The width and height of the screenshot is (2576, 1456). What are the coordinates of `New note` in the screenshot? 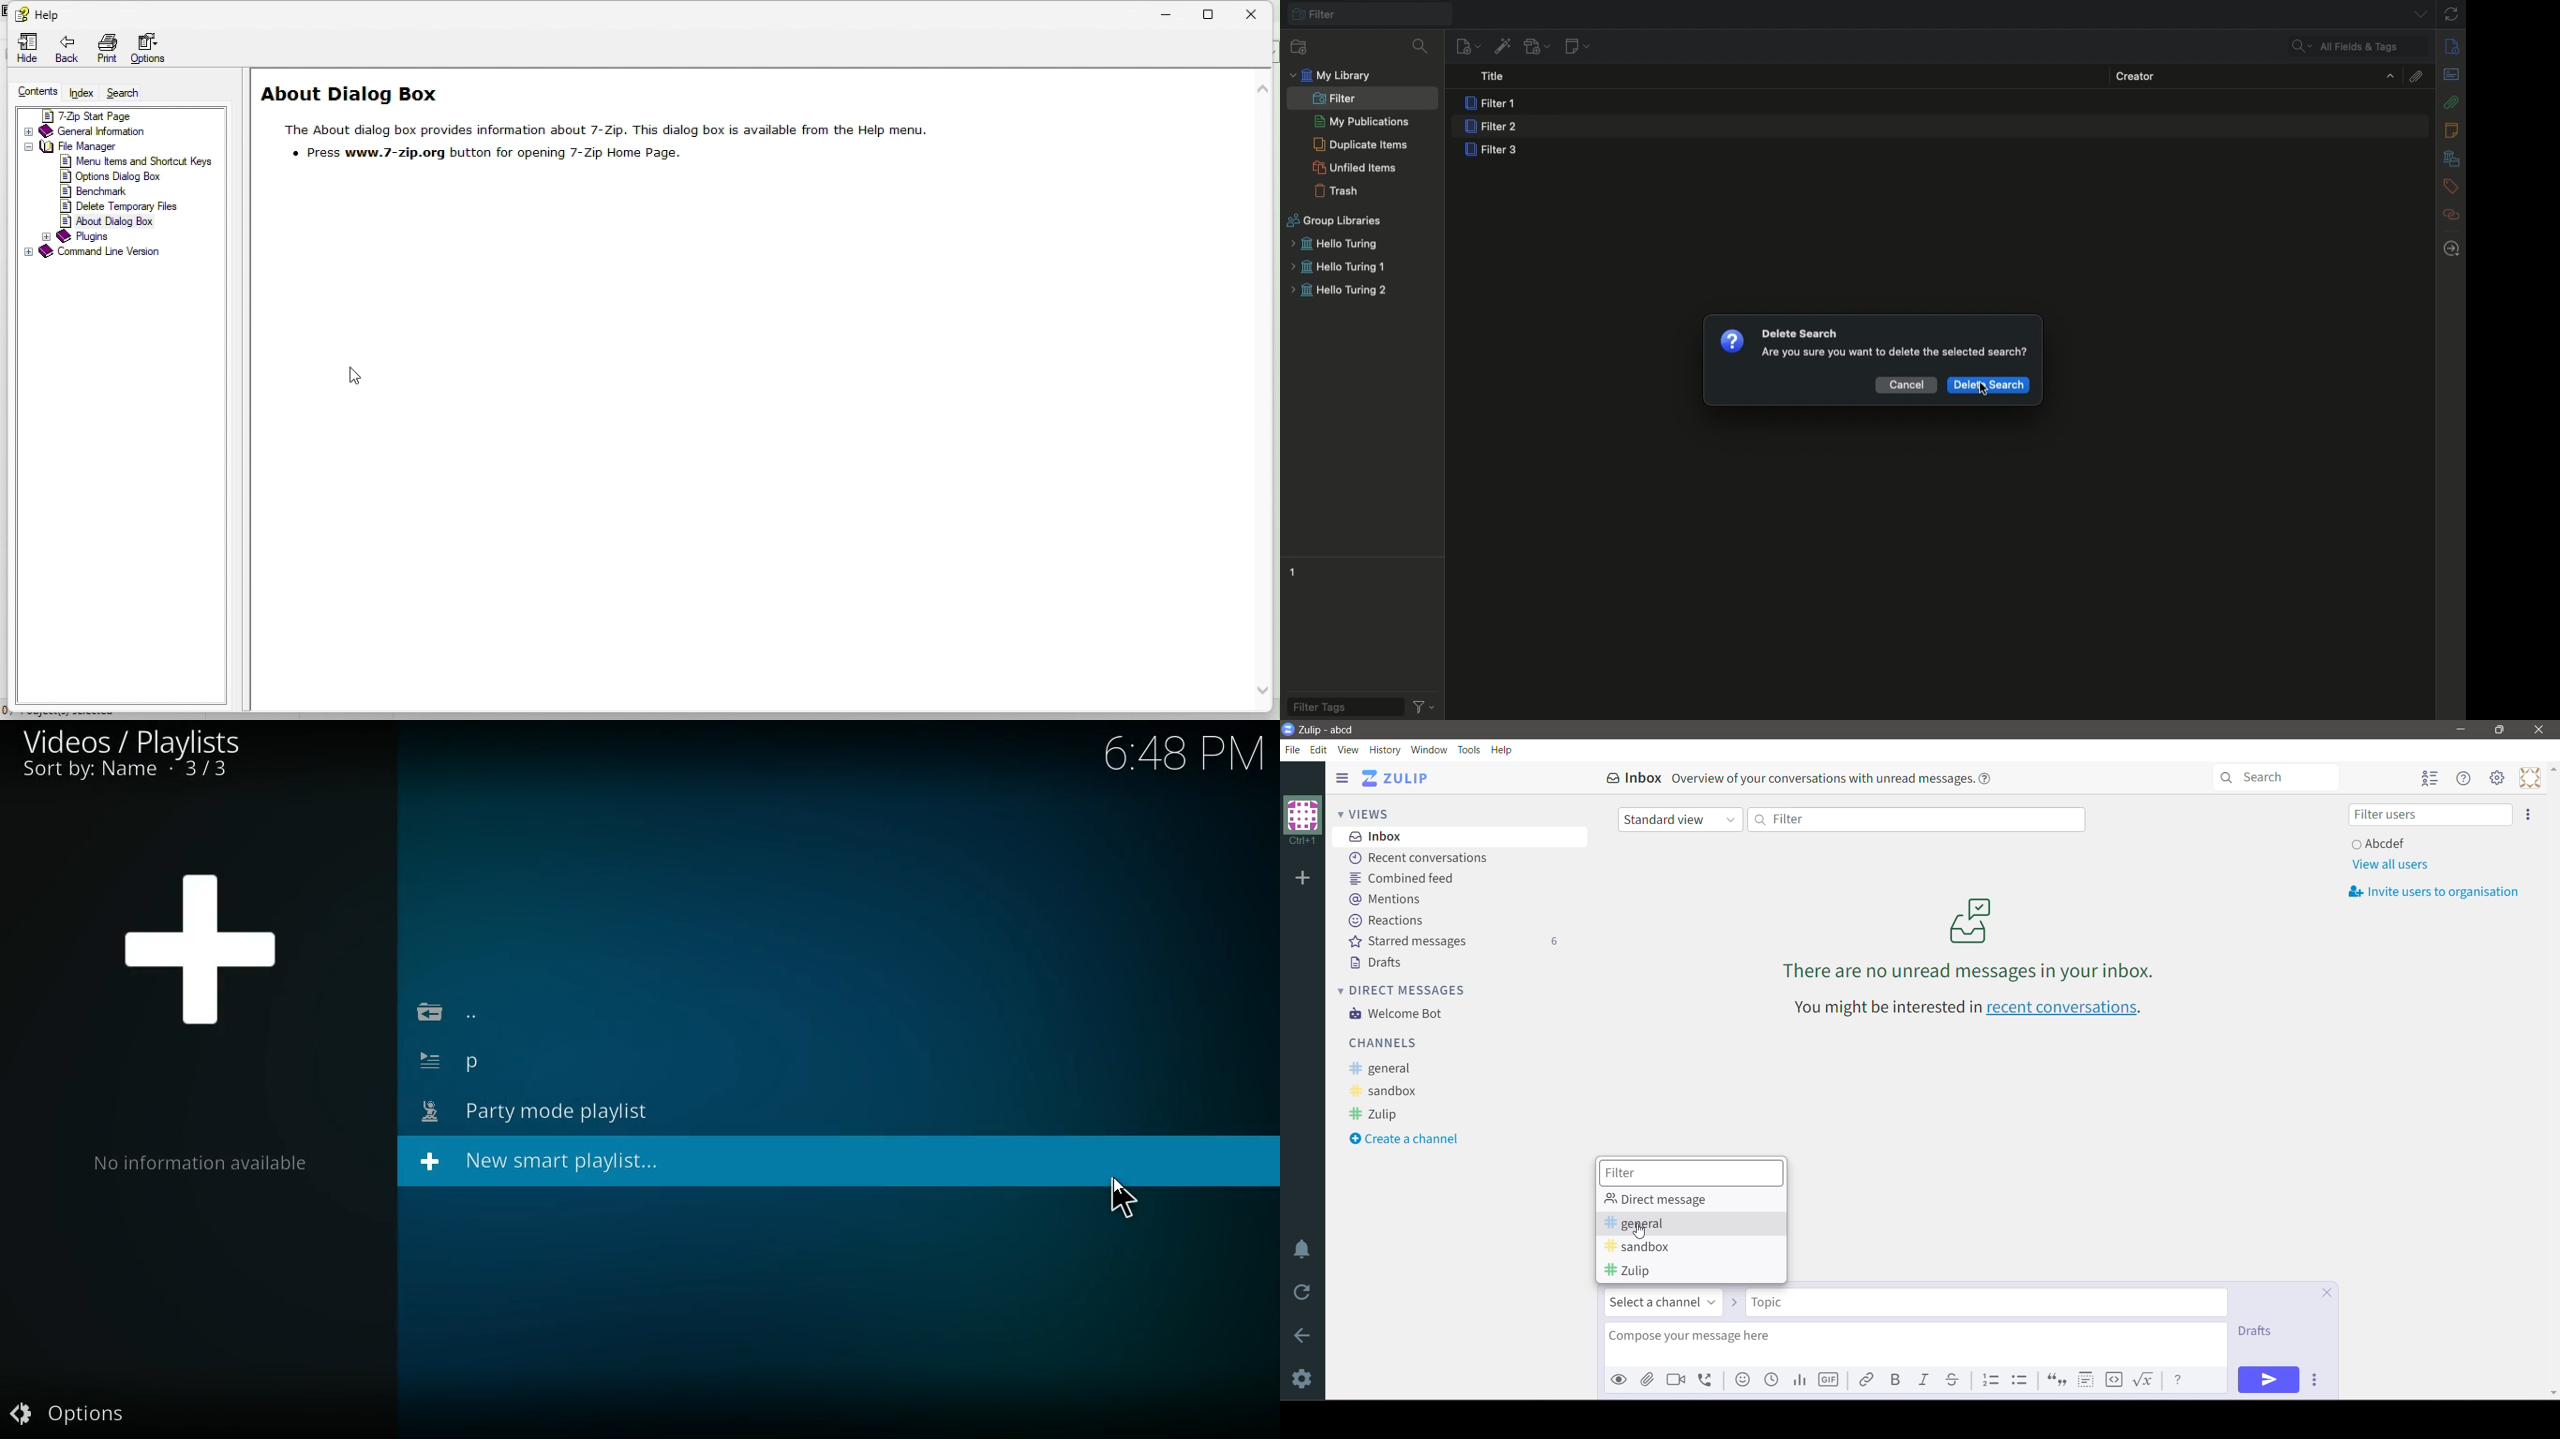 It's located at (1576, 47).